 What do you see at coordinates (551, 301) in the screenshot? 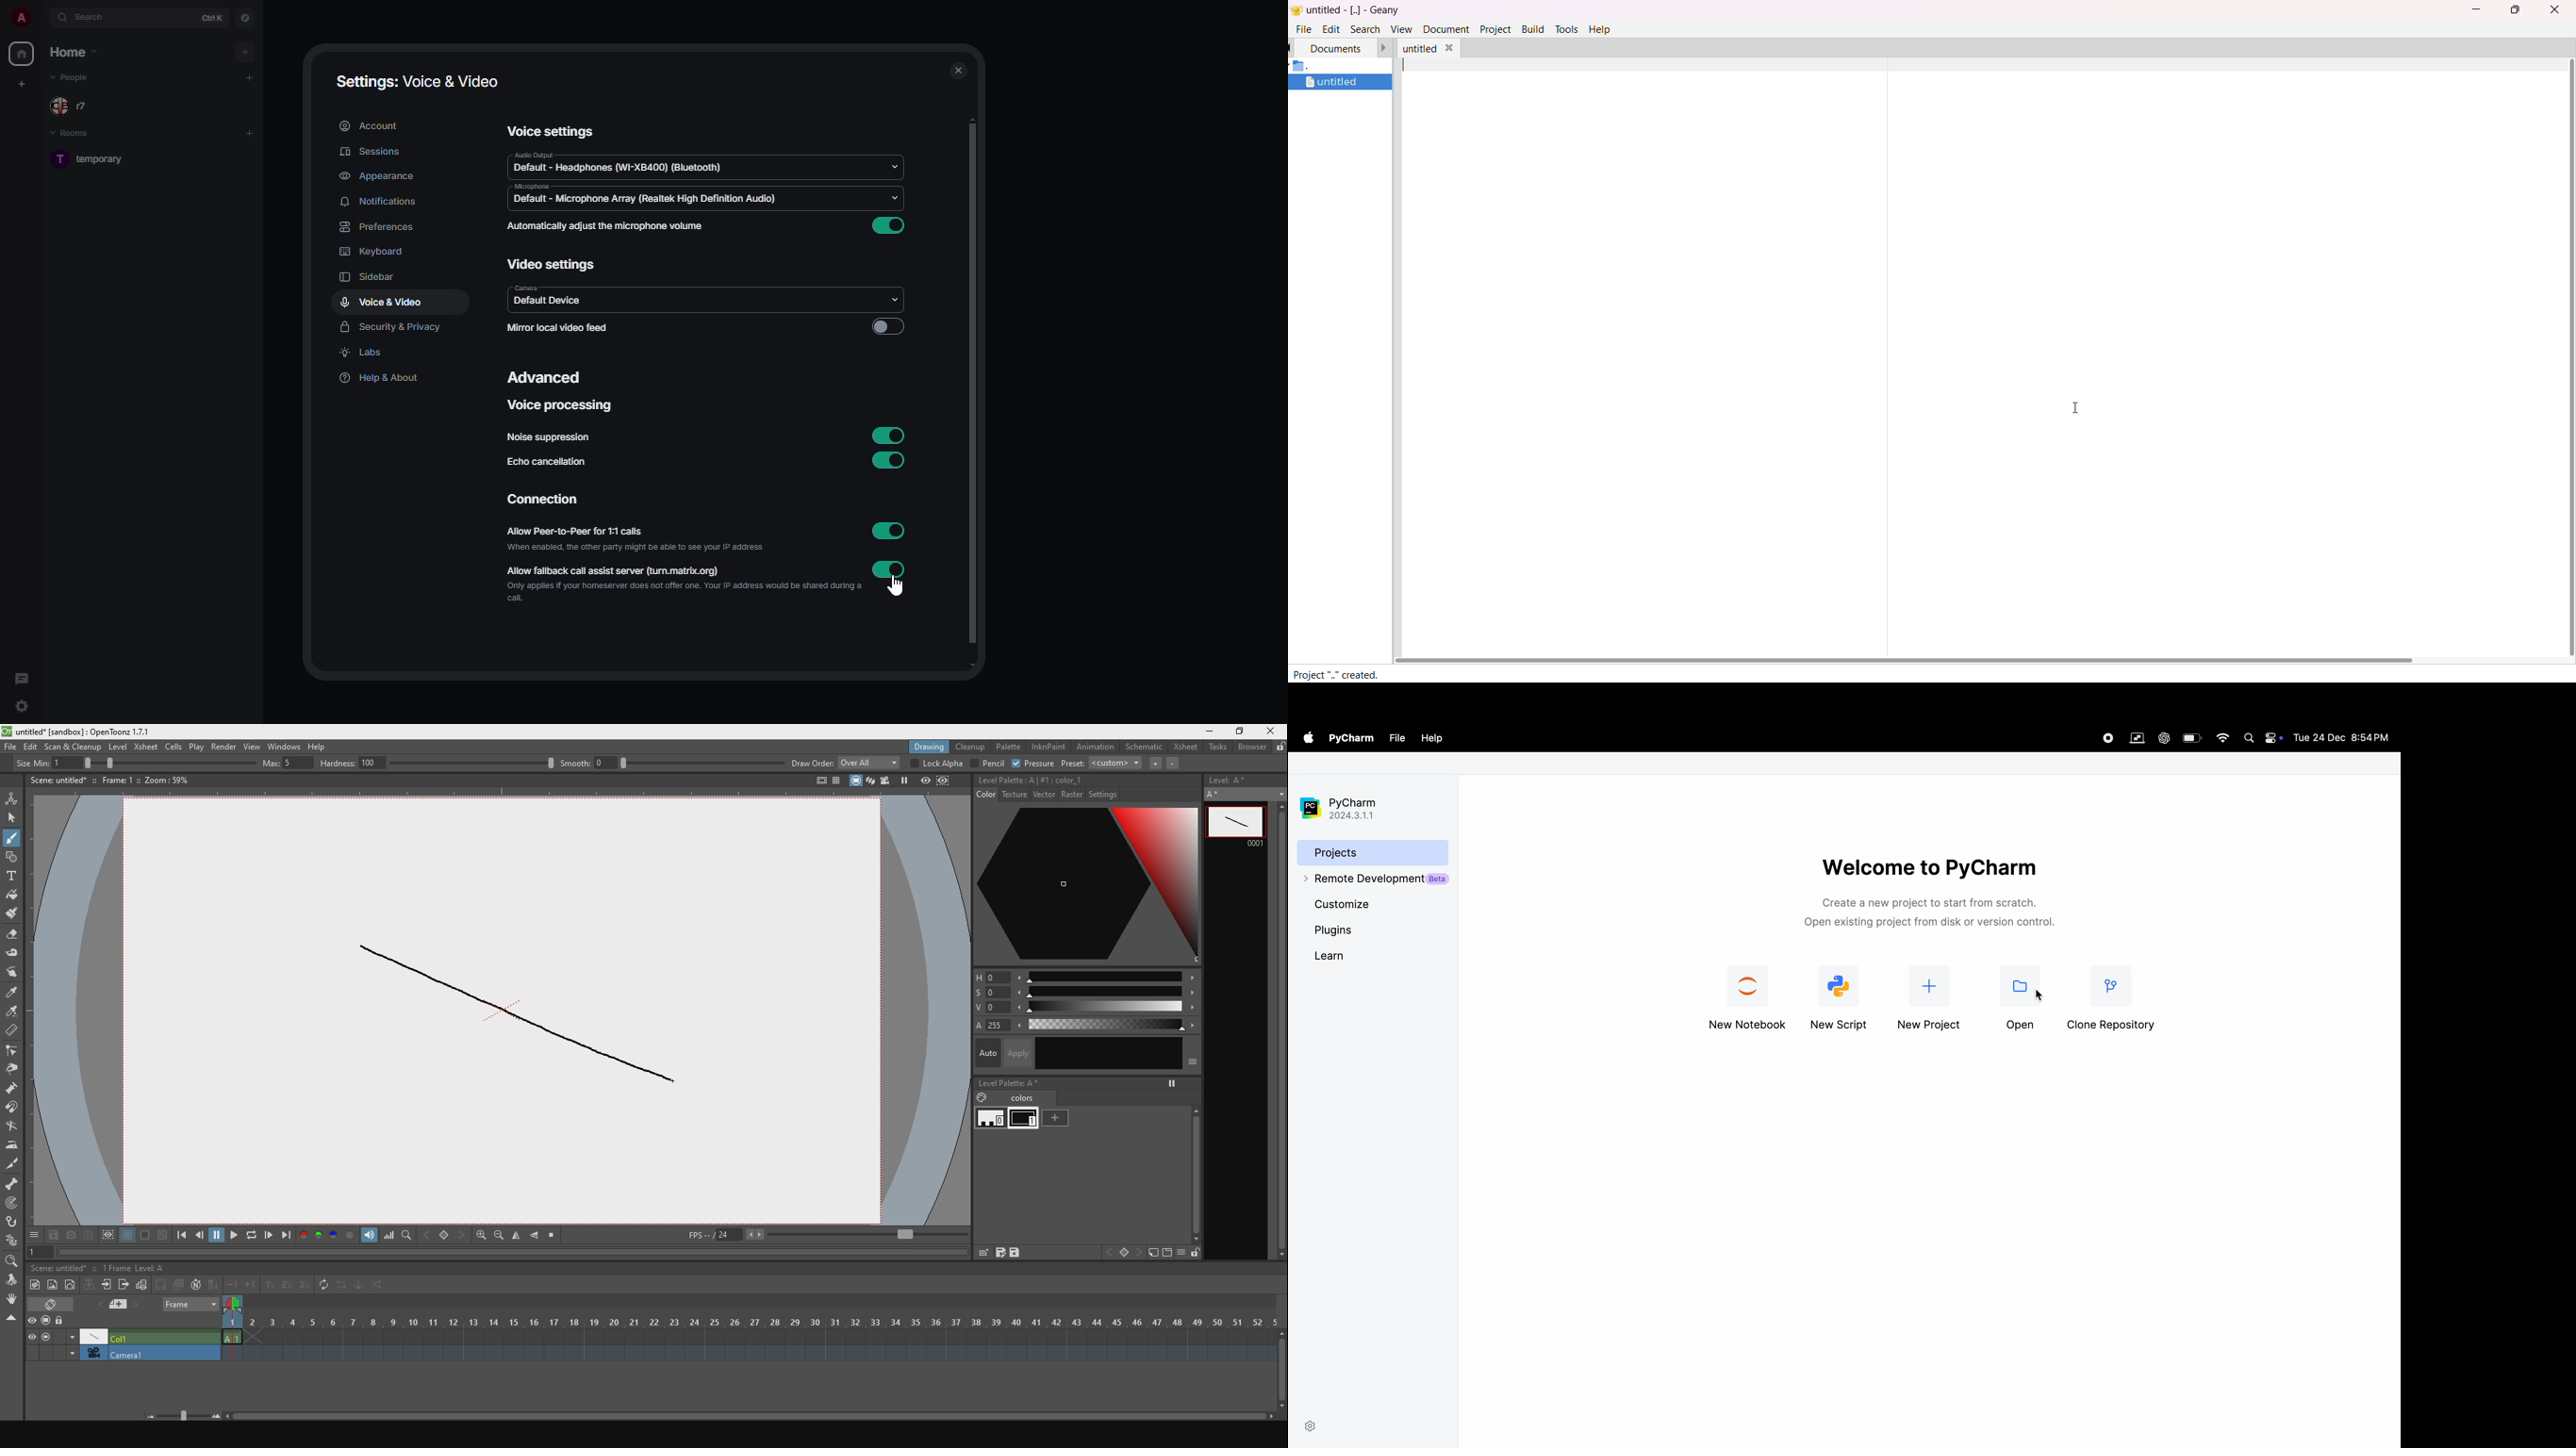
I see `camera default` at bounding box center [551, 301].